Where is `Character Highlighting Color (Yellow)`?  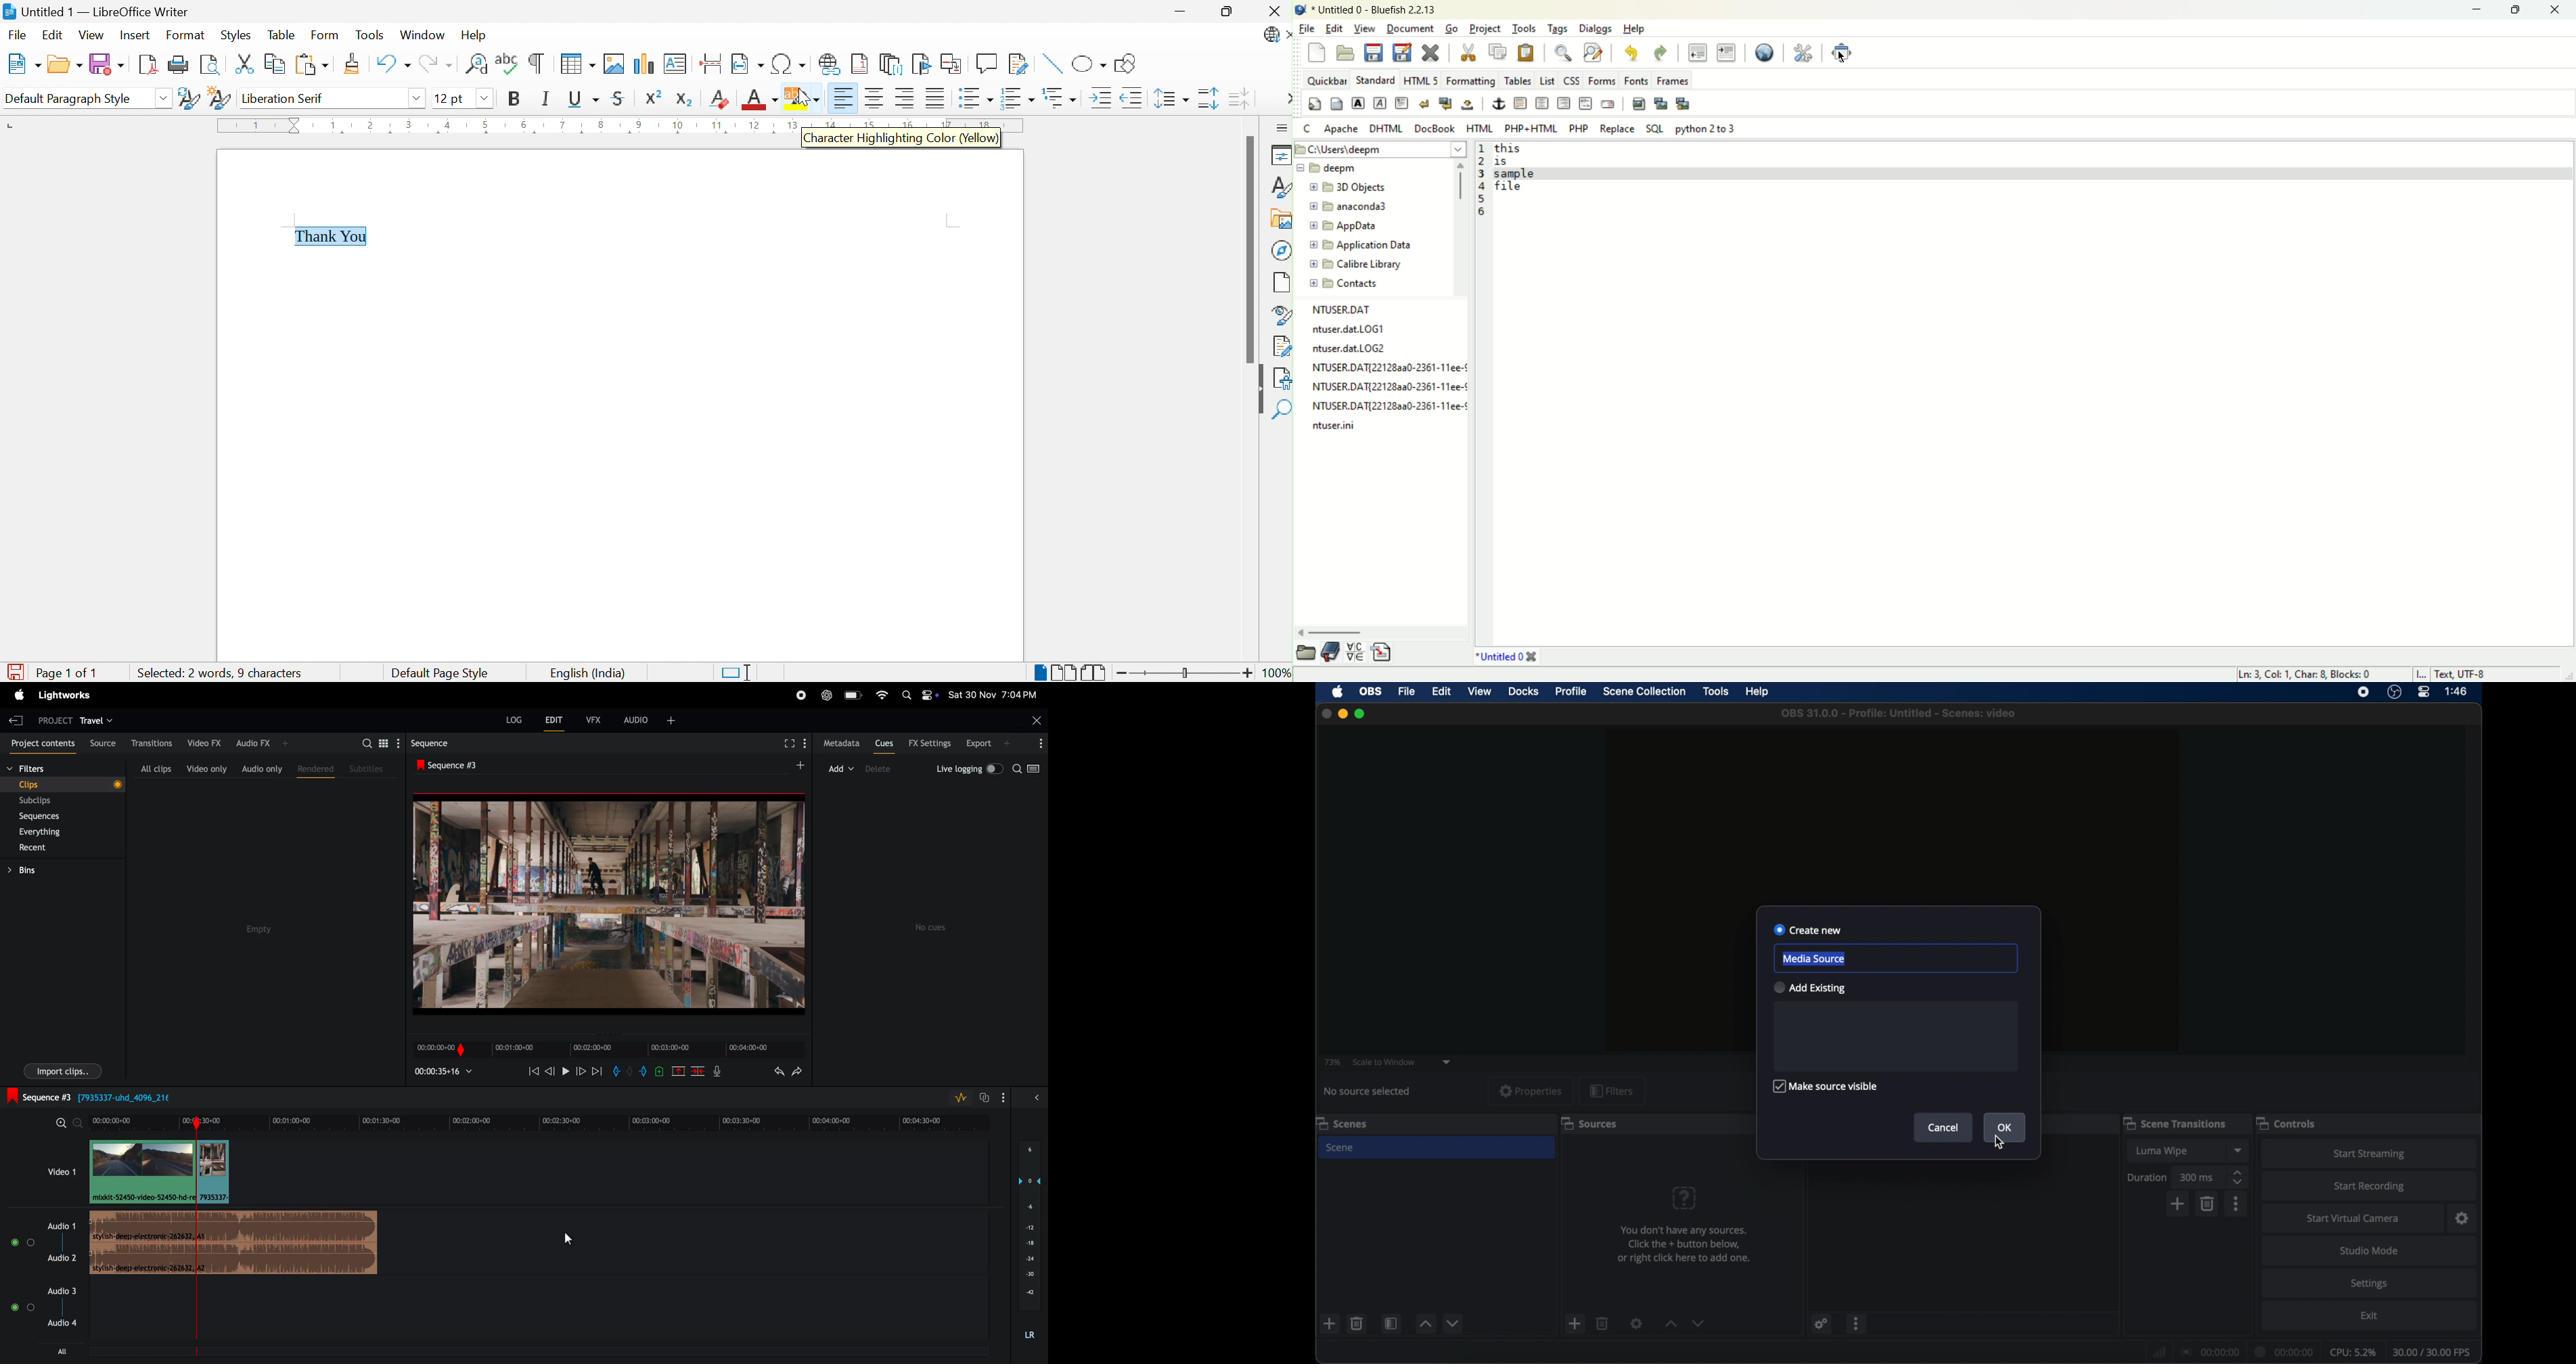 Character Highlighting Color (Yellow) is located at coordinates (902, 145).